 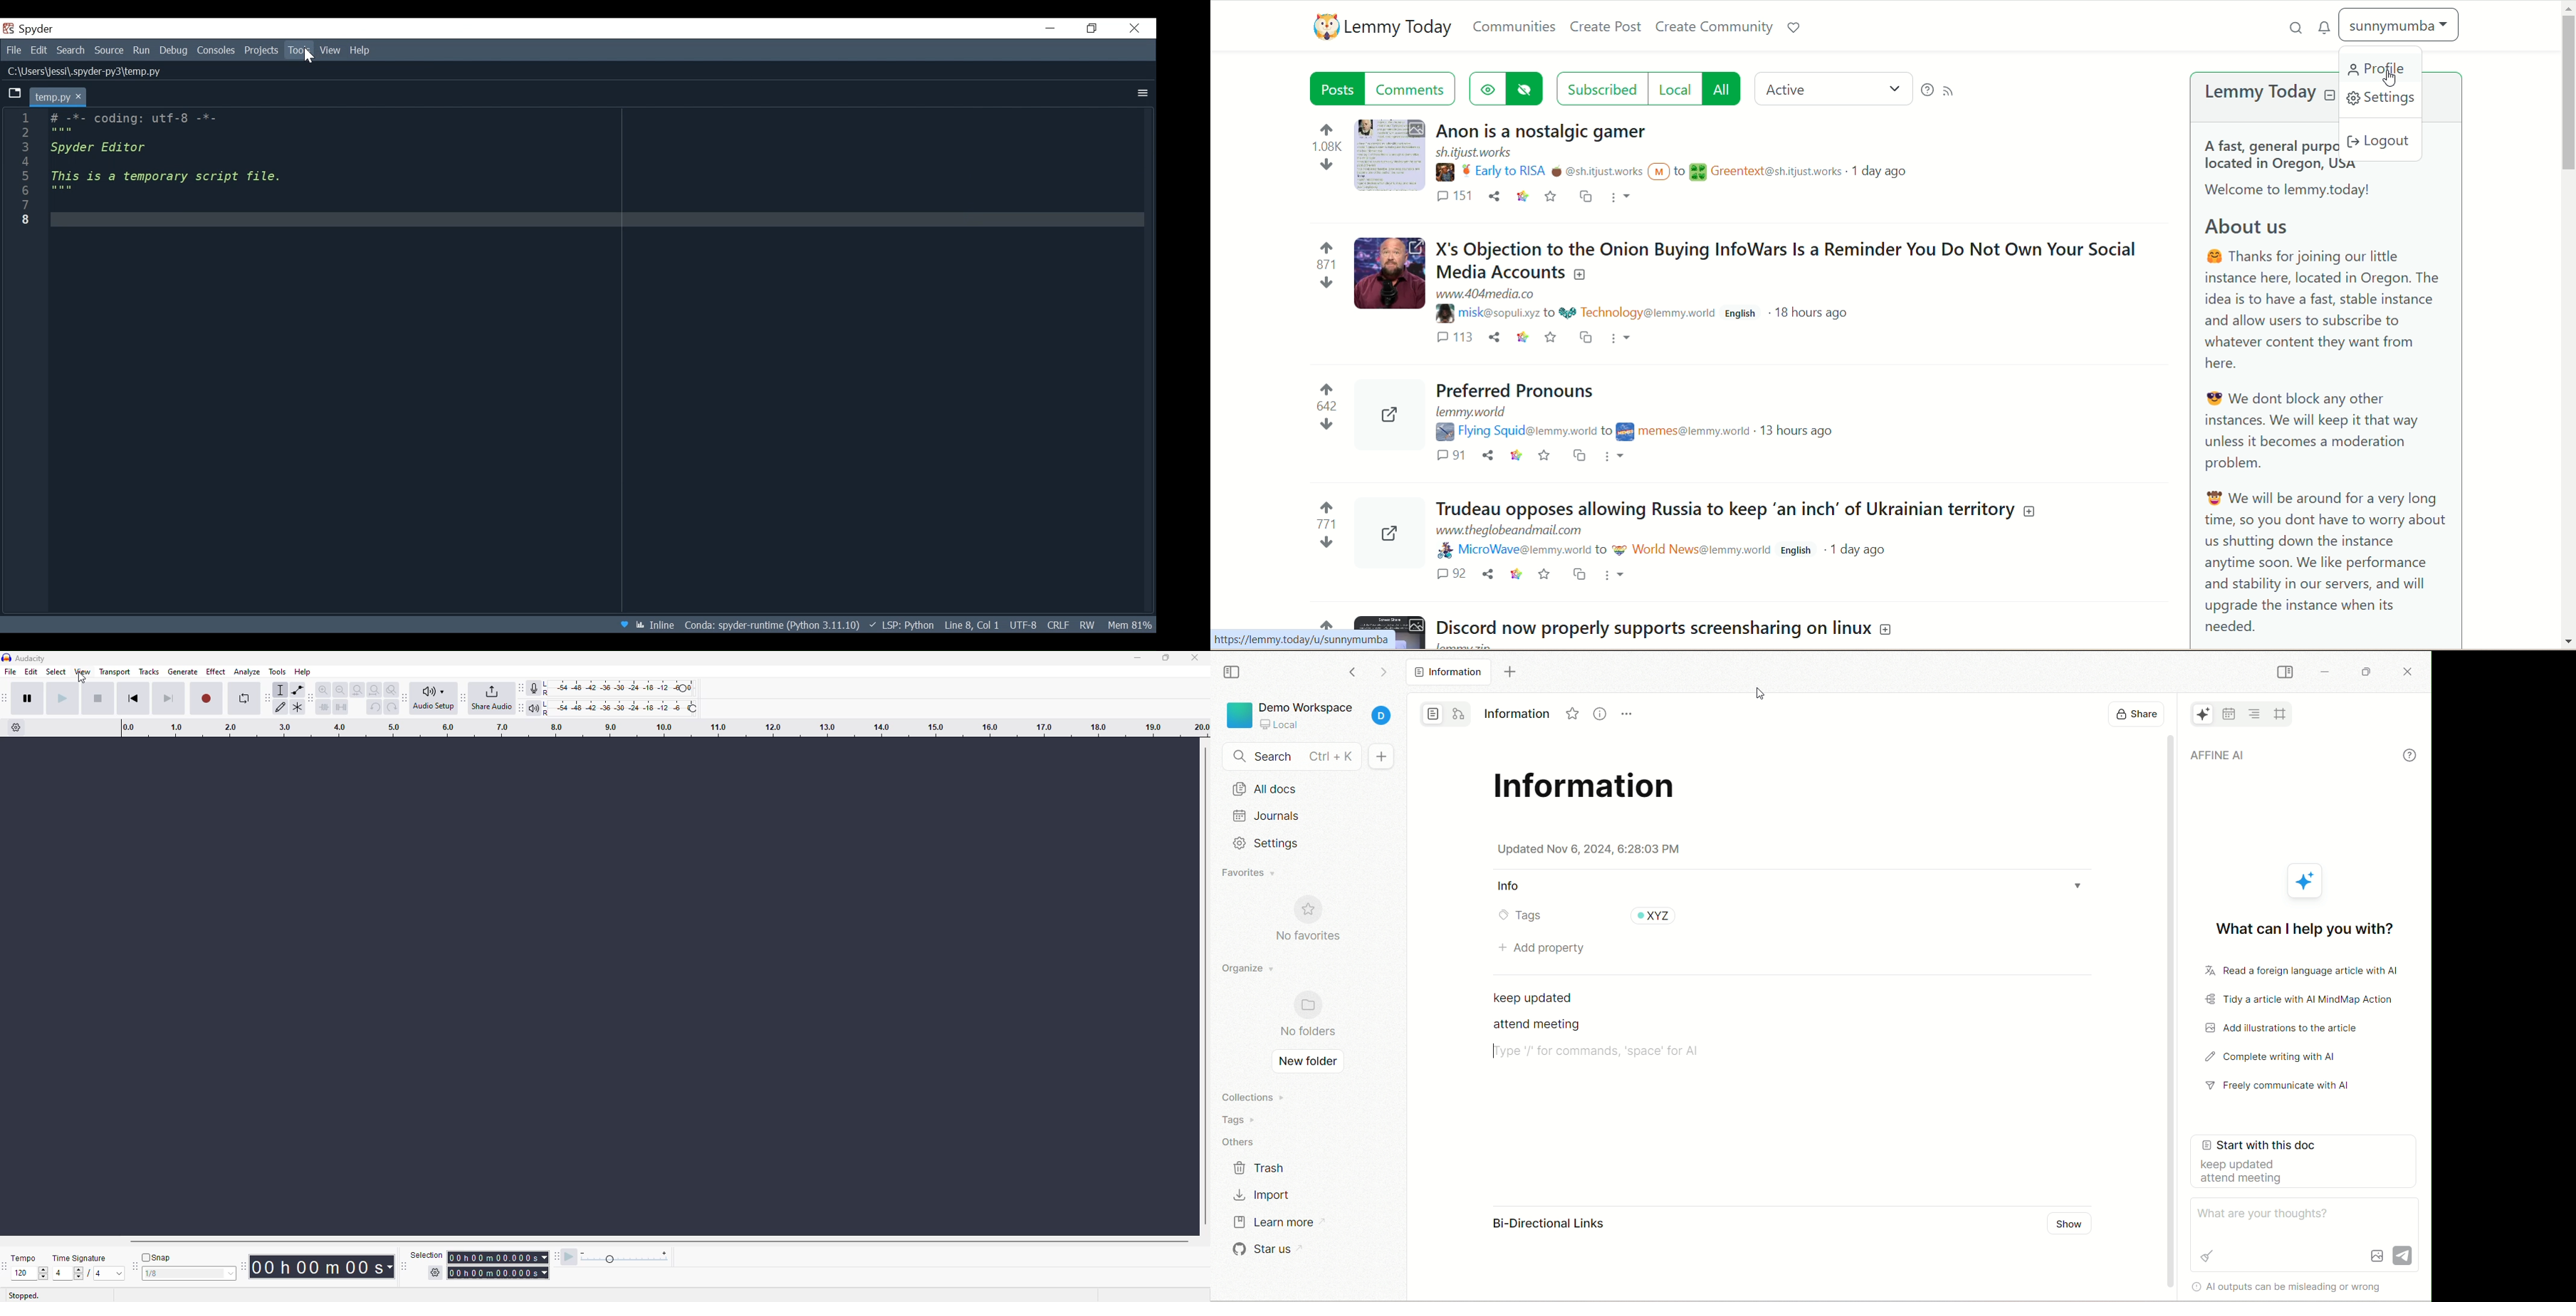 What do you see at coordinates (771, 625) in the screenshot?
I see `Conda Environment Indicator` at bounding box center [771, 625].